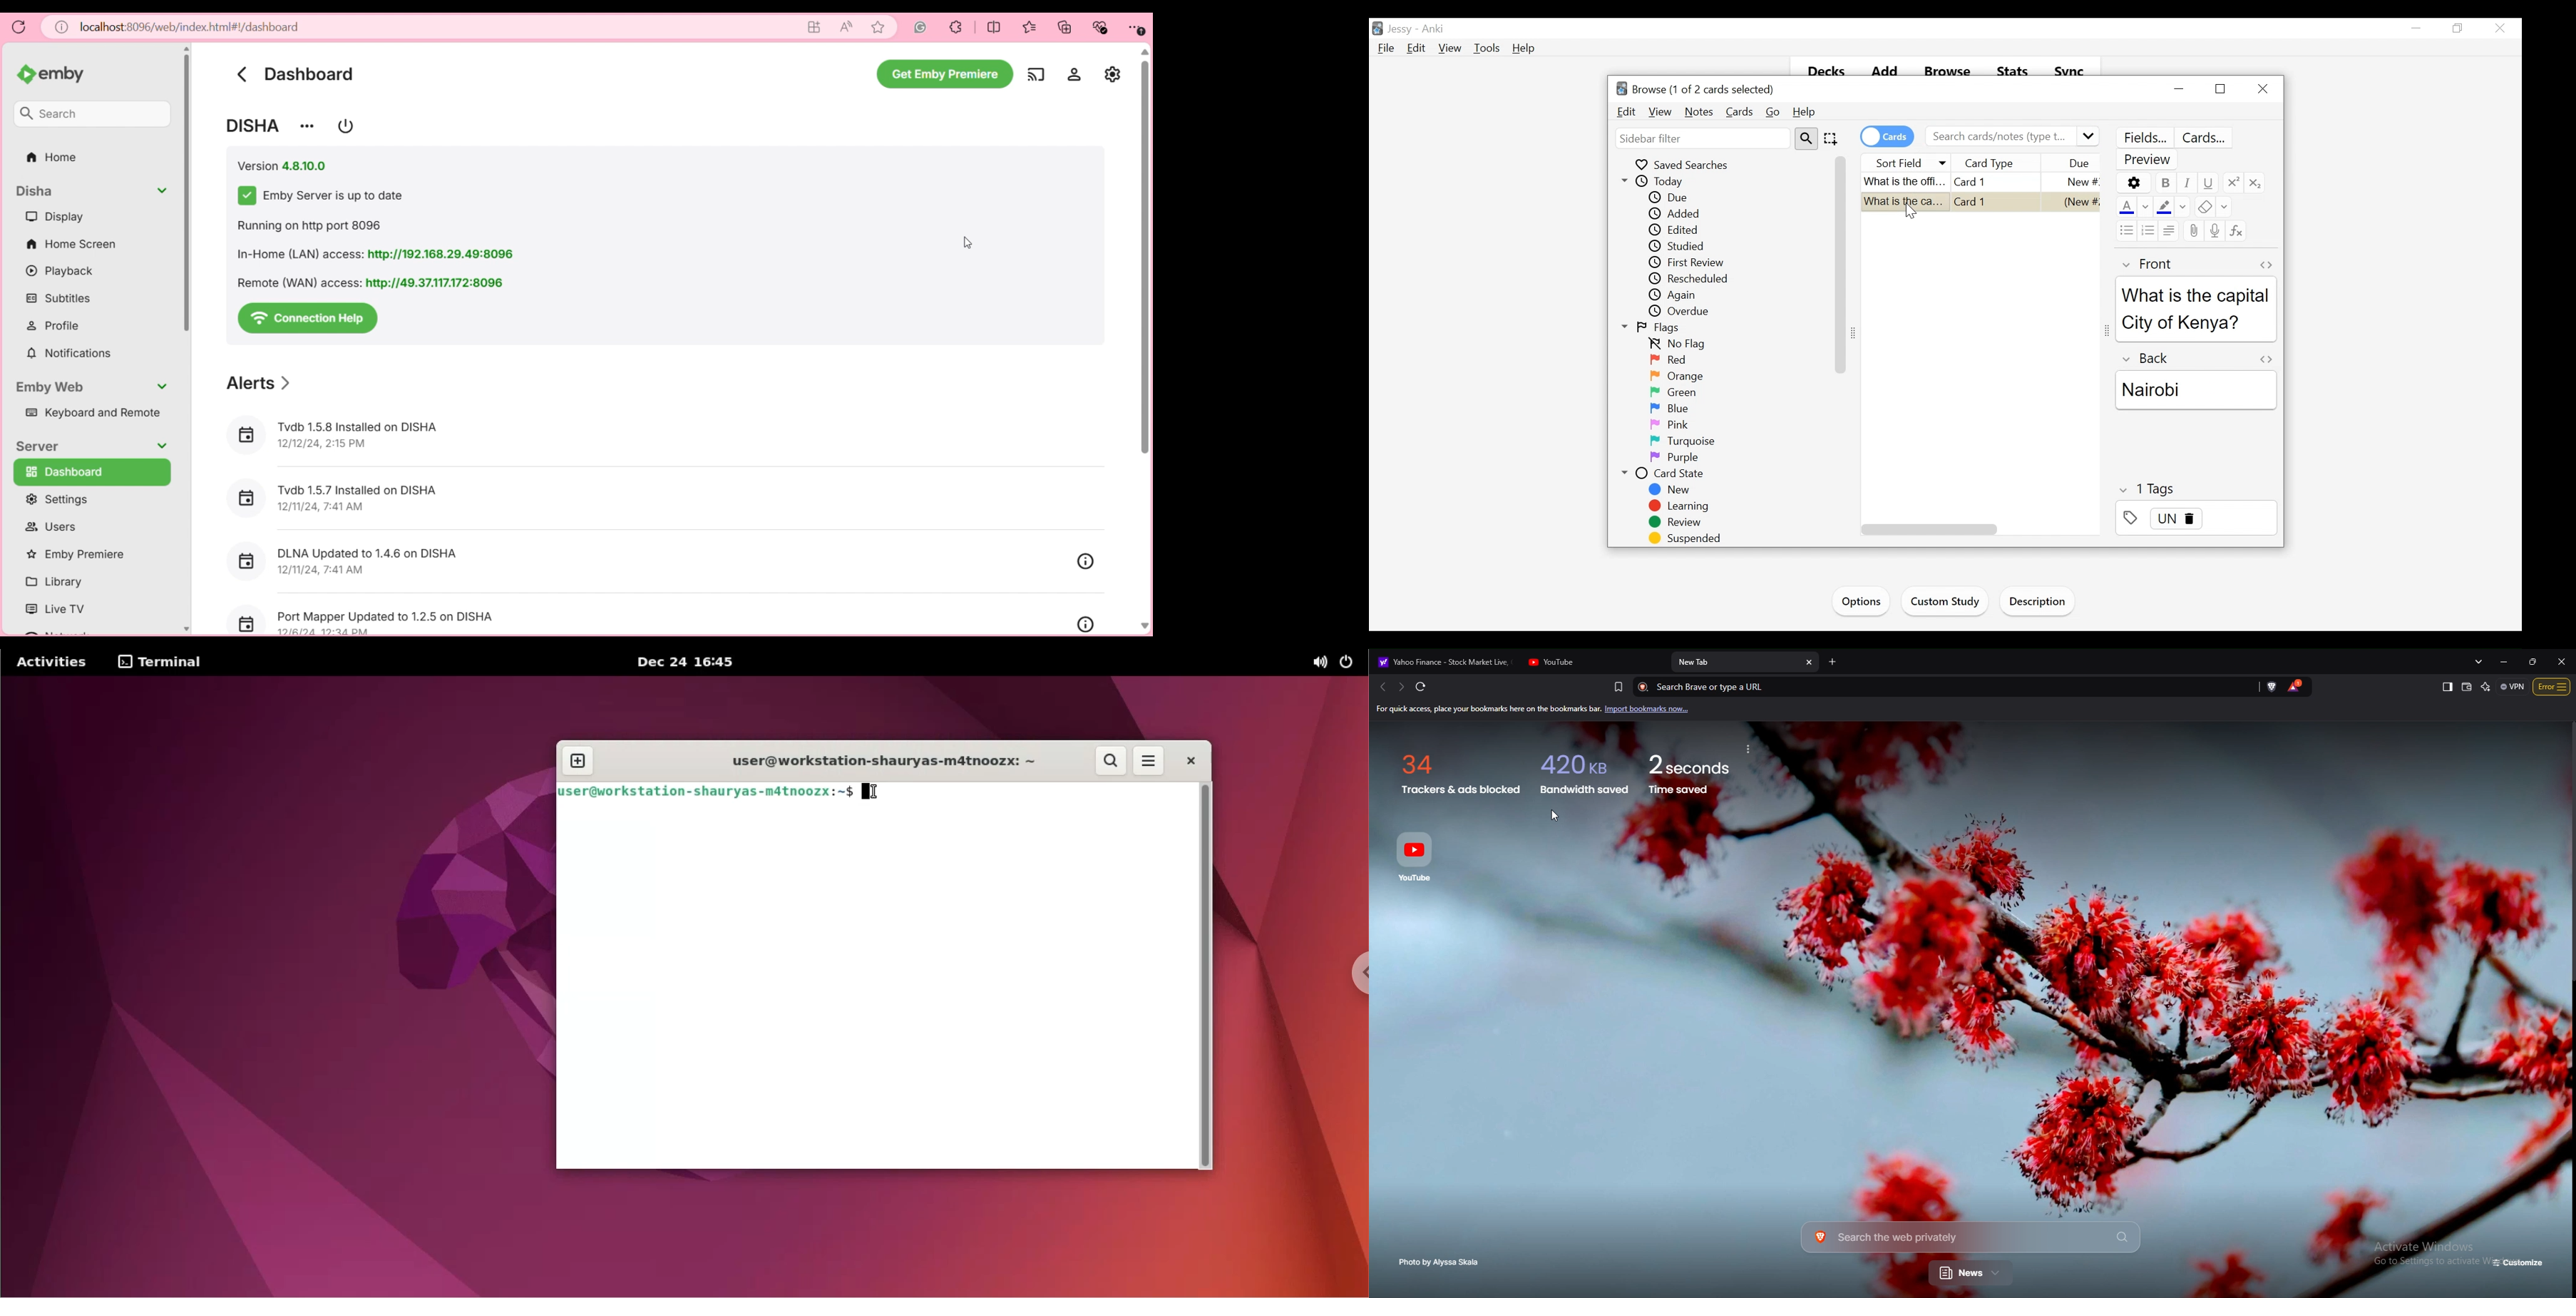 The image size is (2576, 1316). I want to click on Home screen, so click(88, 243).